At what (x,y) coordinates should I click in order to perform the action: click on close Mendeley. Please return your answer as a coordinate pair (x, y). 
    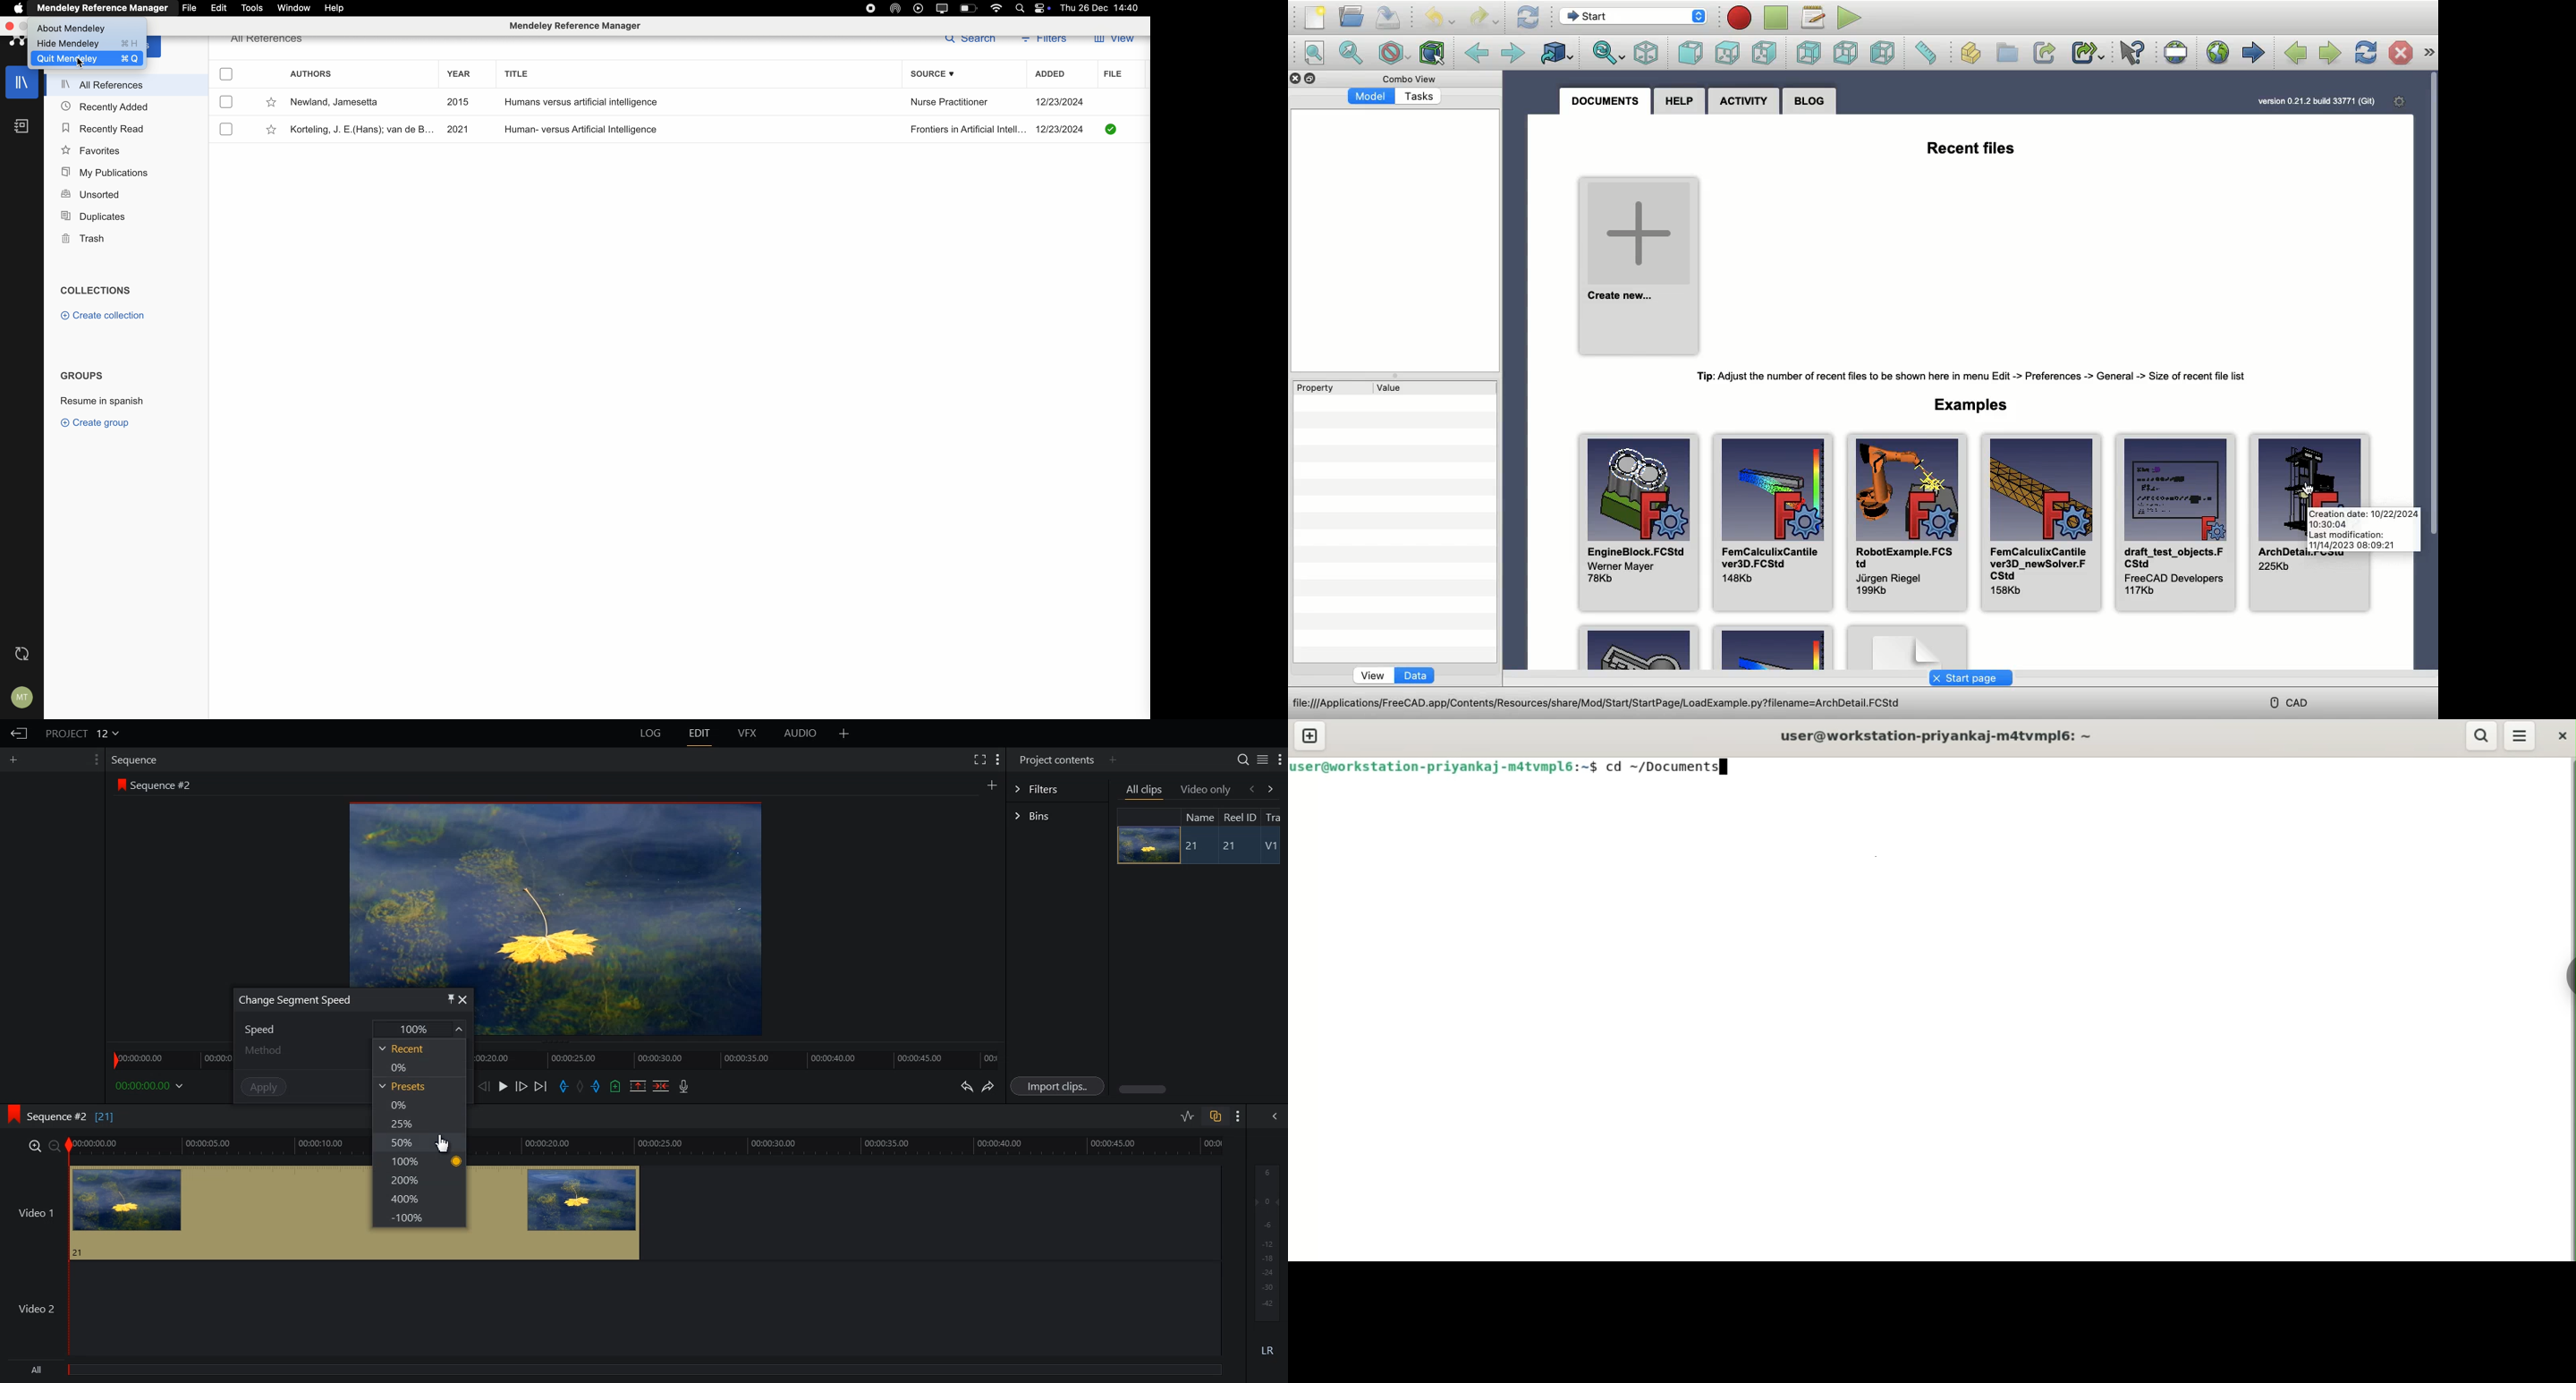
    Looking at the image, I should click on (9, 26).